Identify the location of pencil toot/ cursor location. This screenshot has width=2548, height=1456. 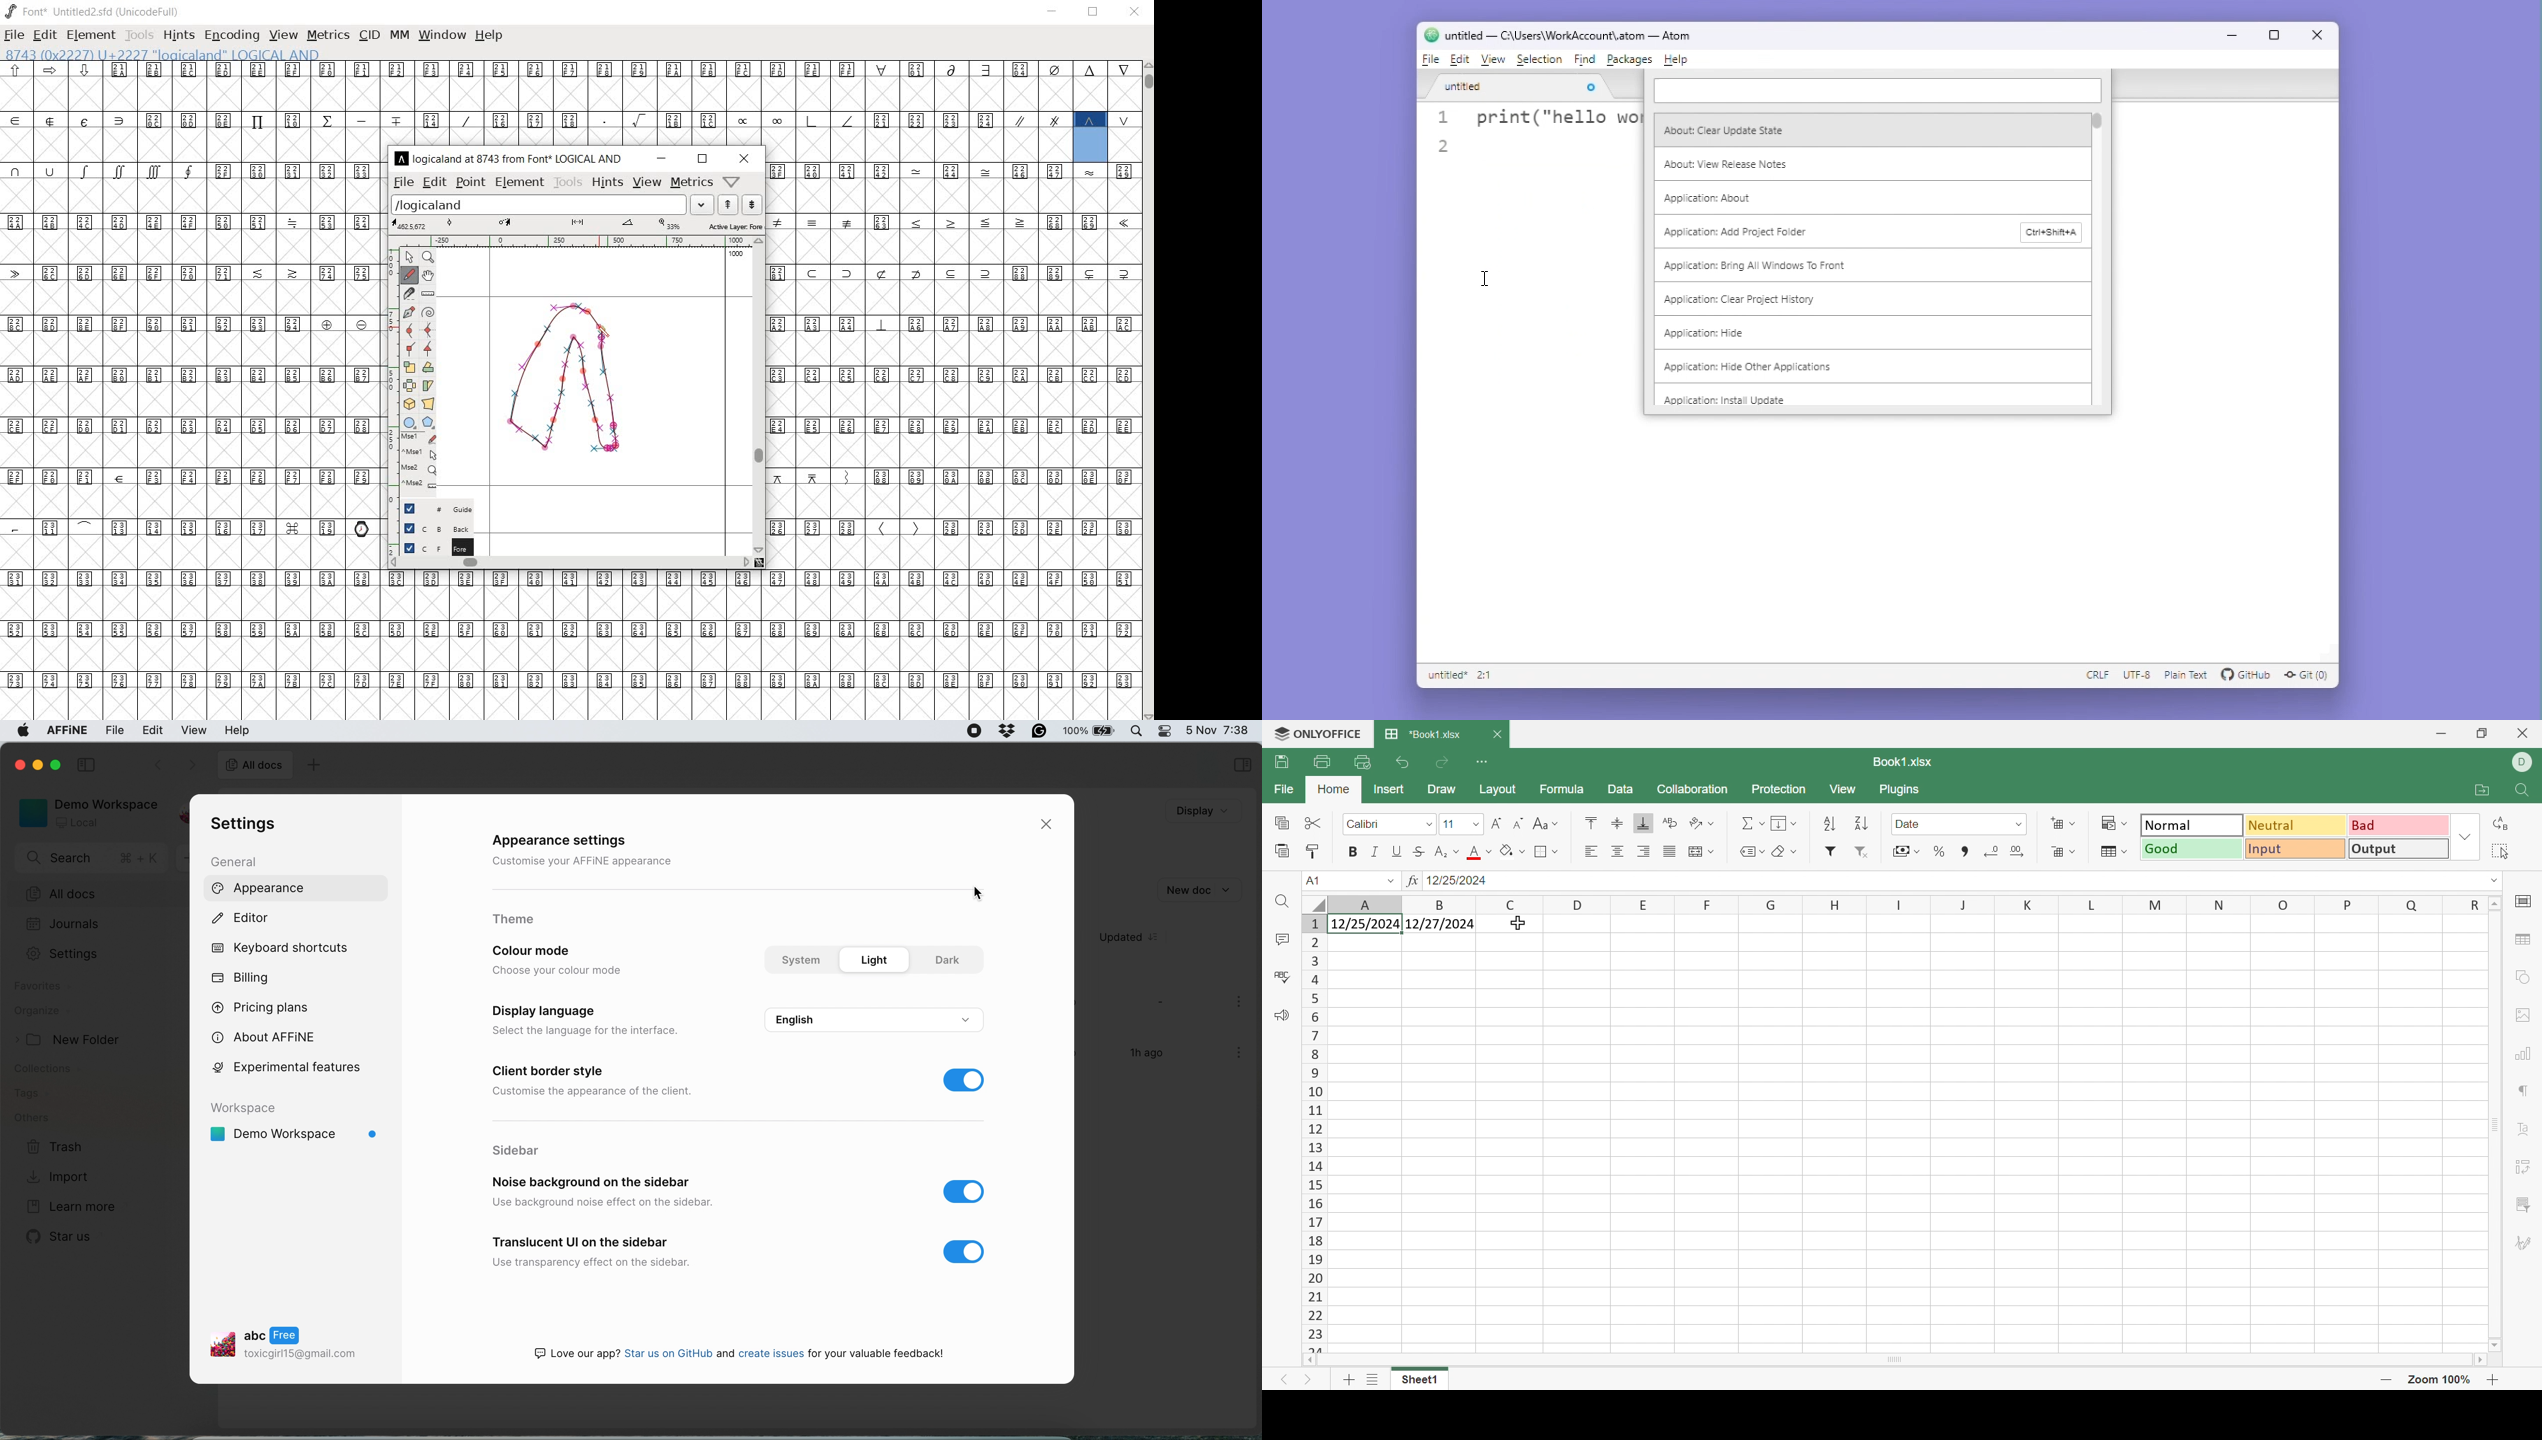
(607, 334).